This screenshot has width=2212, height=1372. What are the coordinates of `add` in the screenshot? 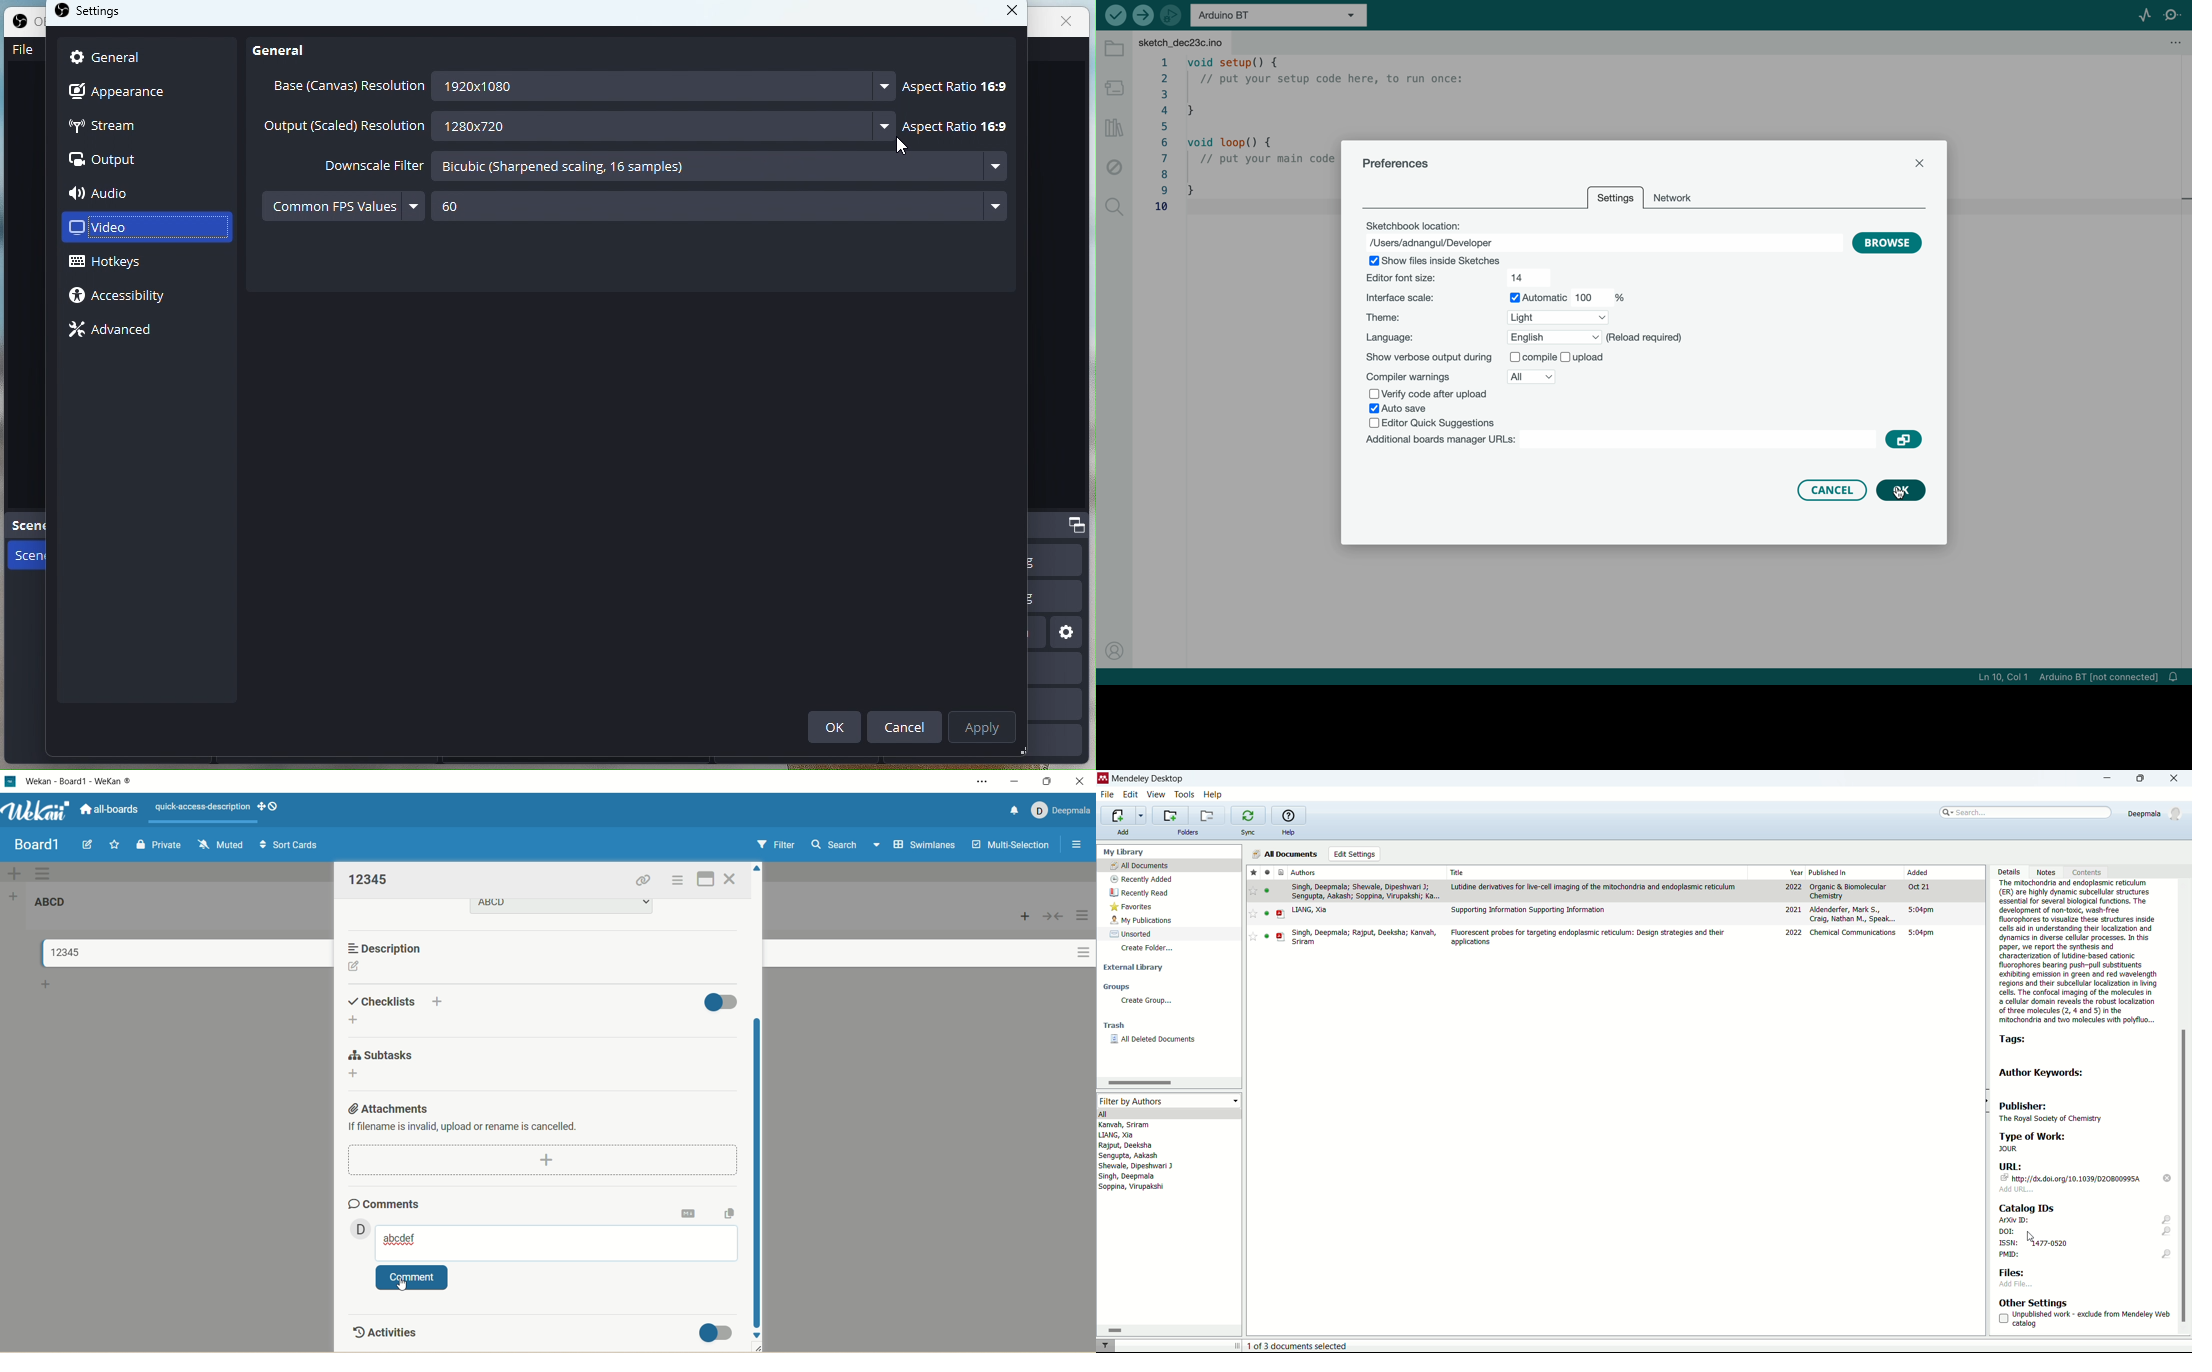 It's located at (440, 999).